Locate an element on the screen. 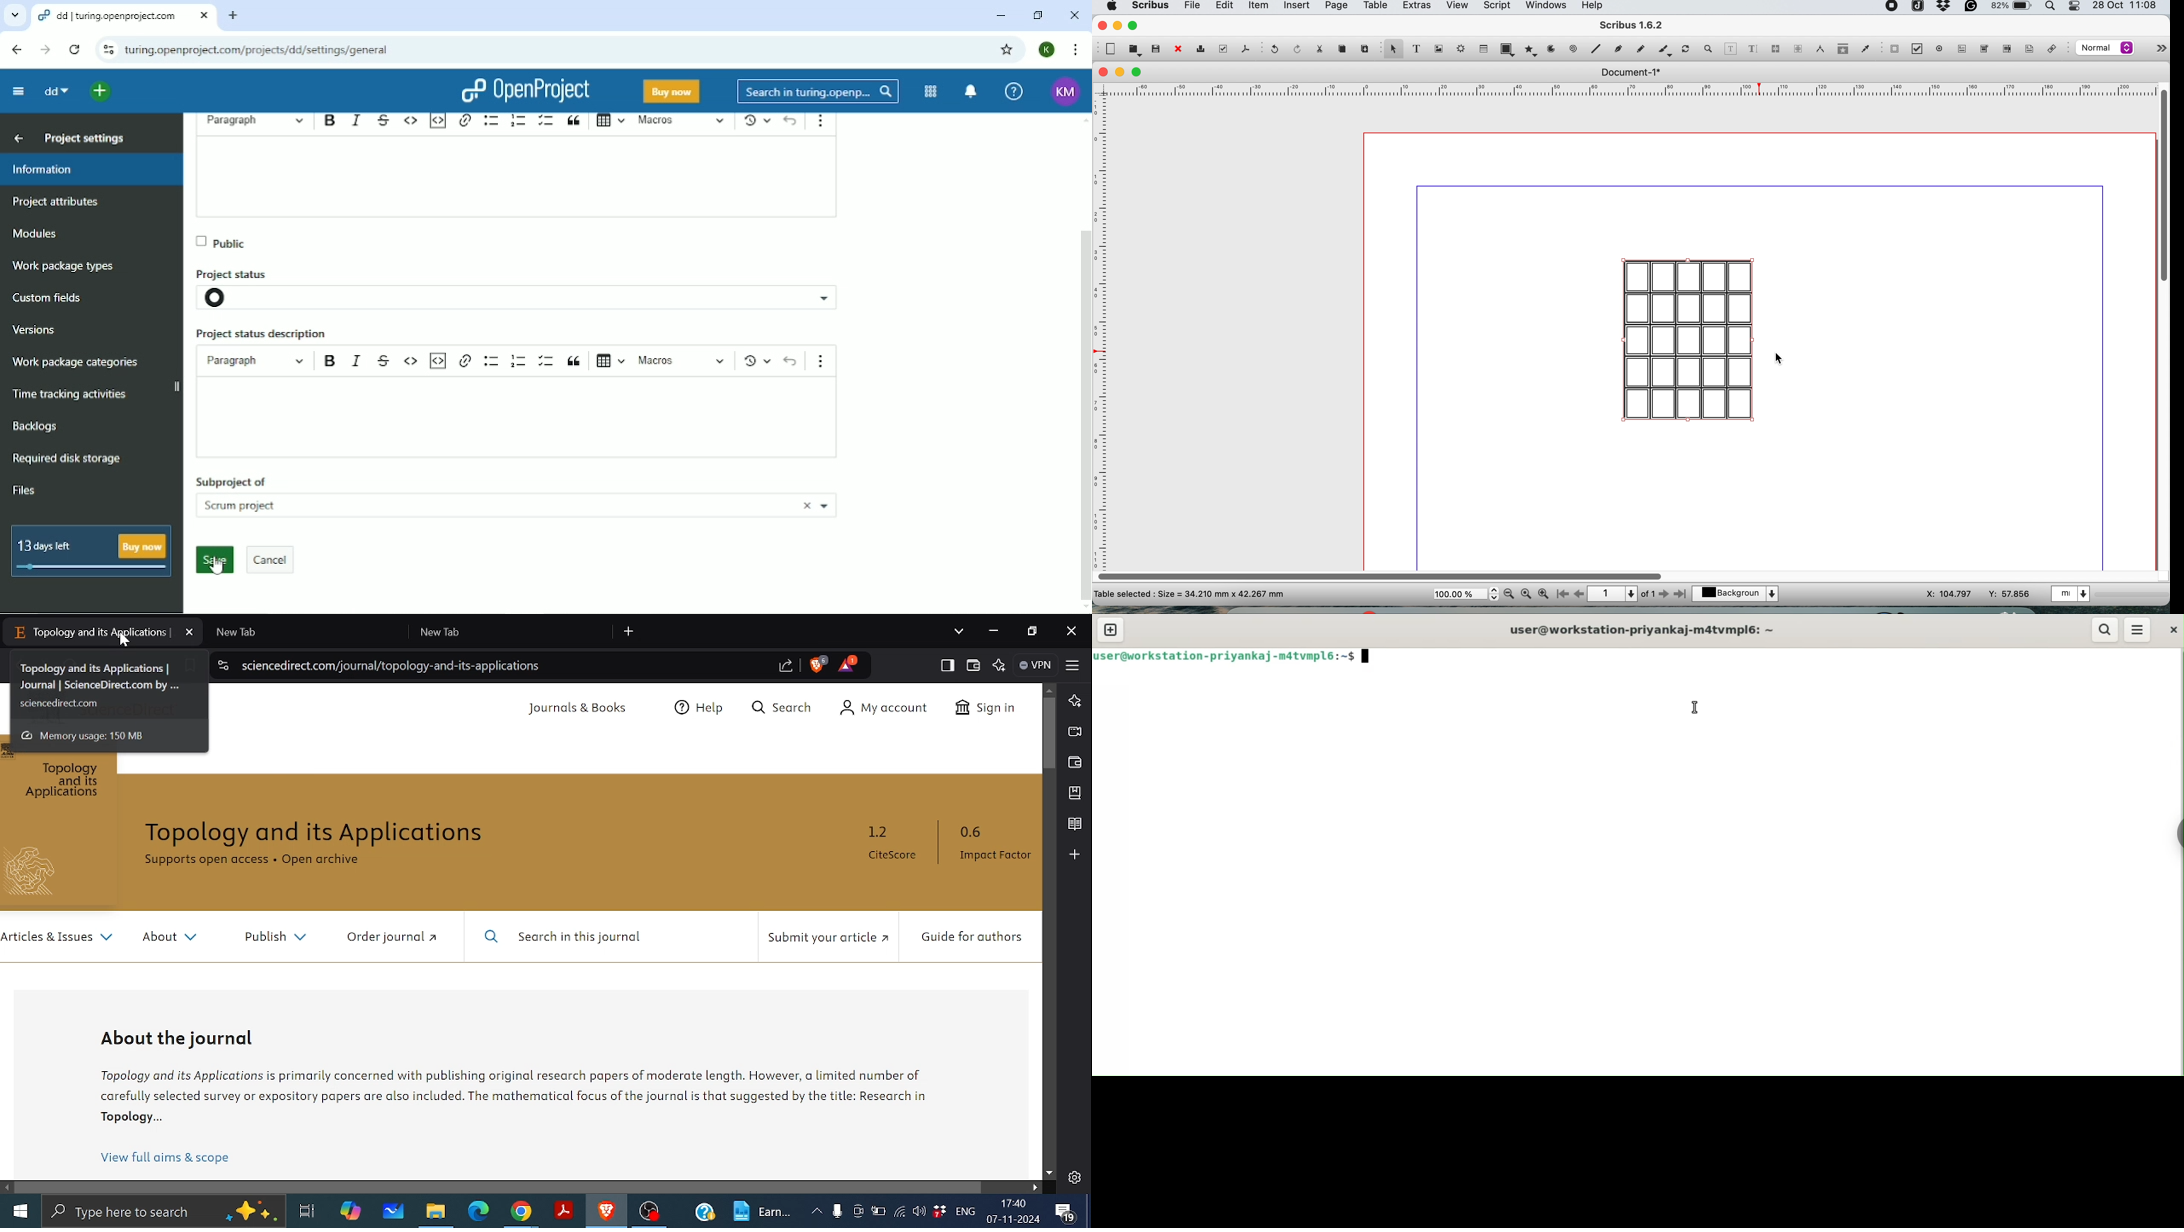 The width and height of the screenshot is (2184, 1232). vertical scale is located at coordinates (1102, 324).